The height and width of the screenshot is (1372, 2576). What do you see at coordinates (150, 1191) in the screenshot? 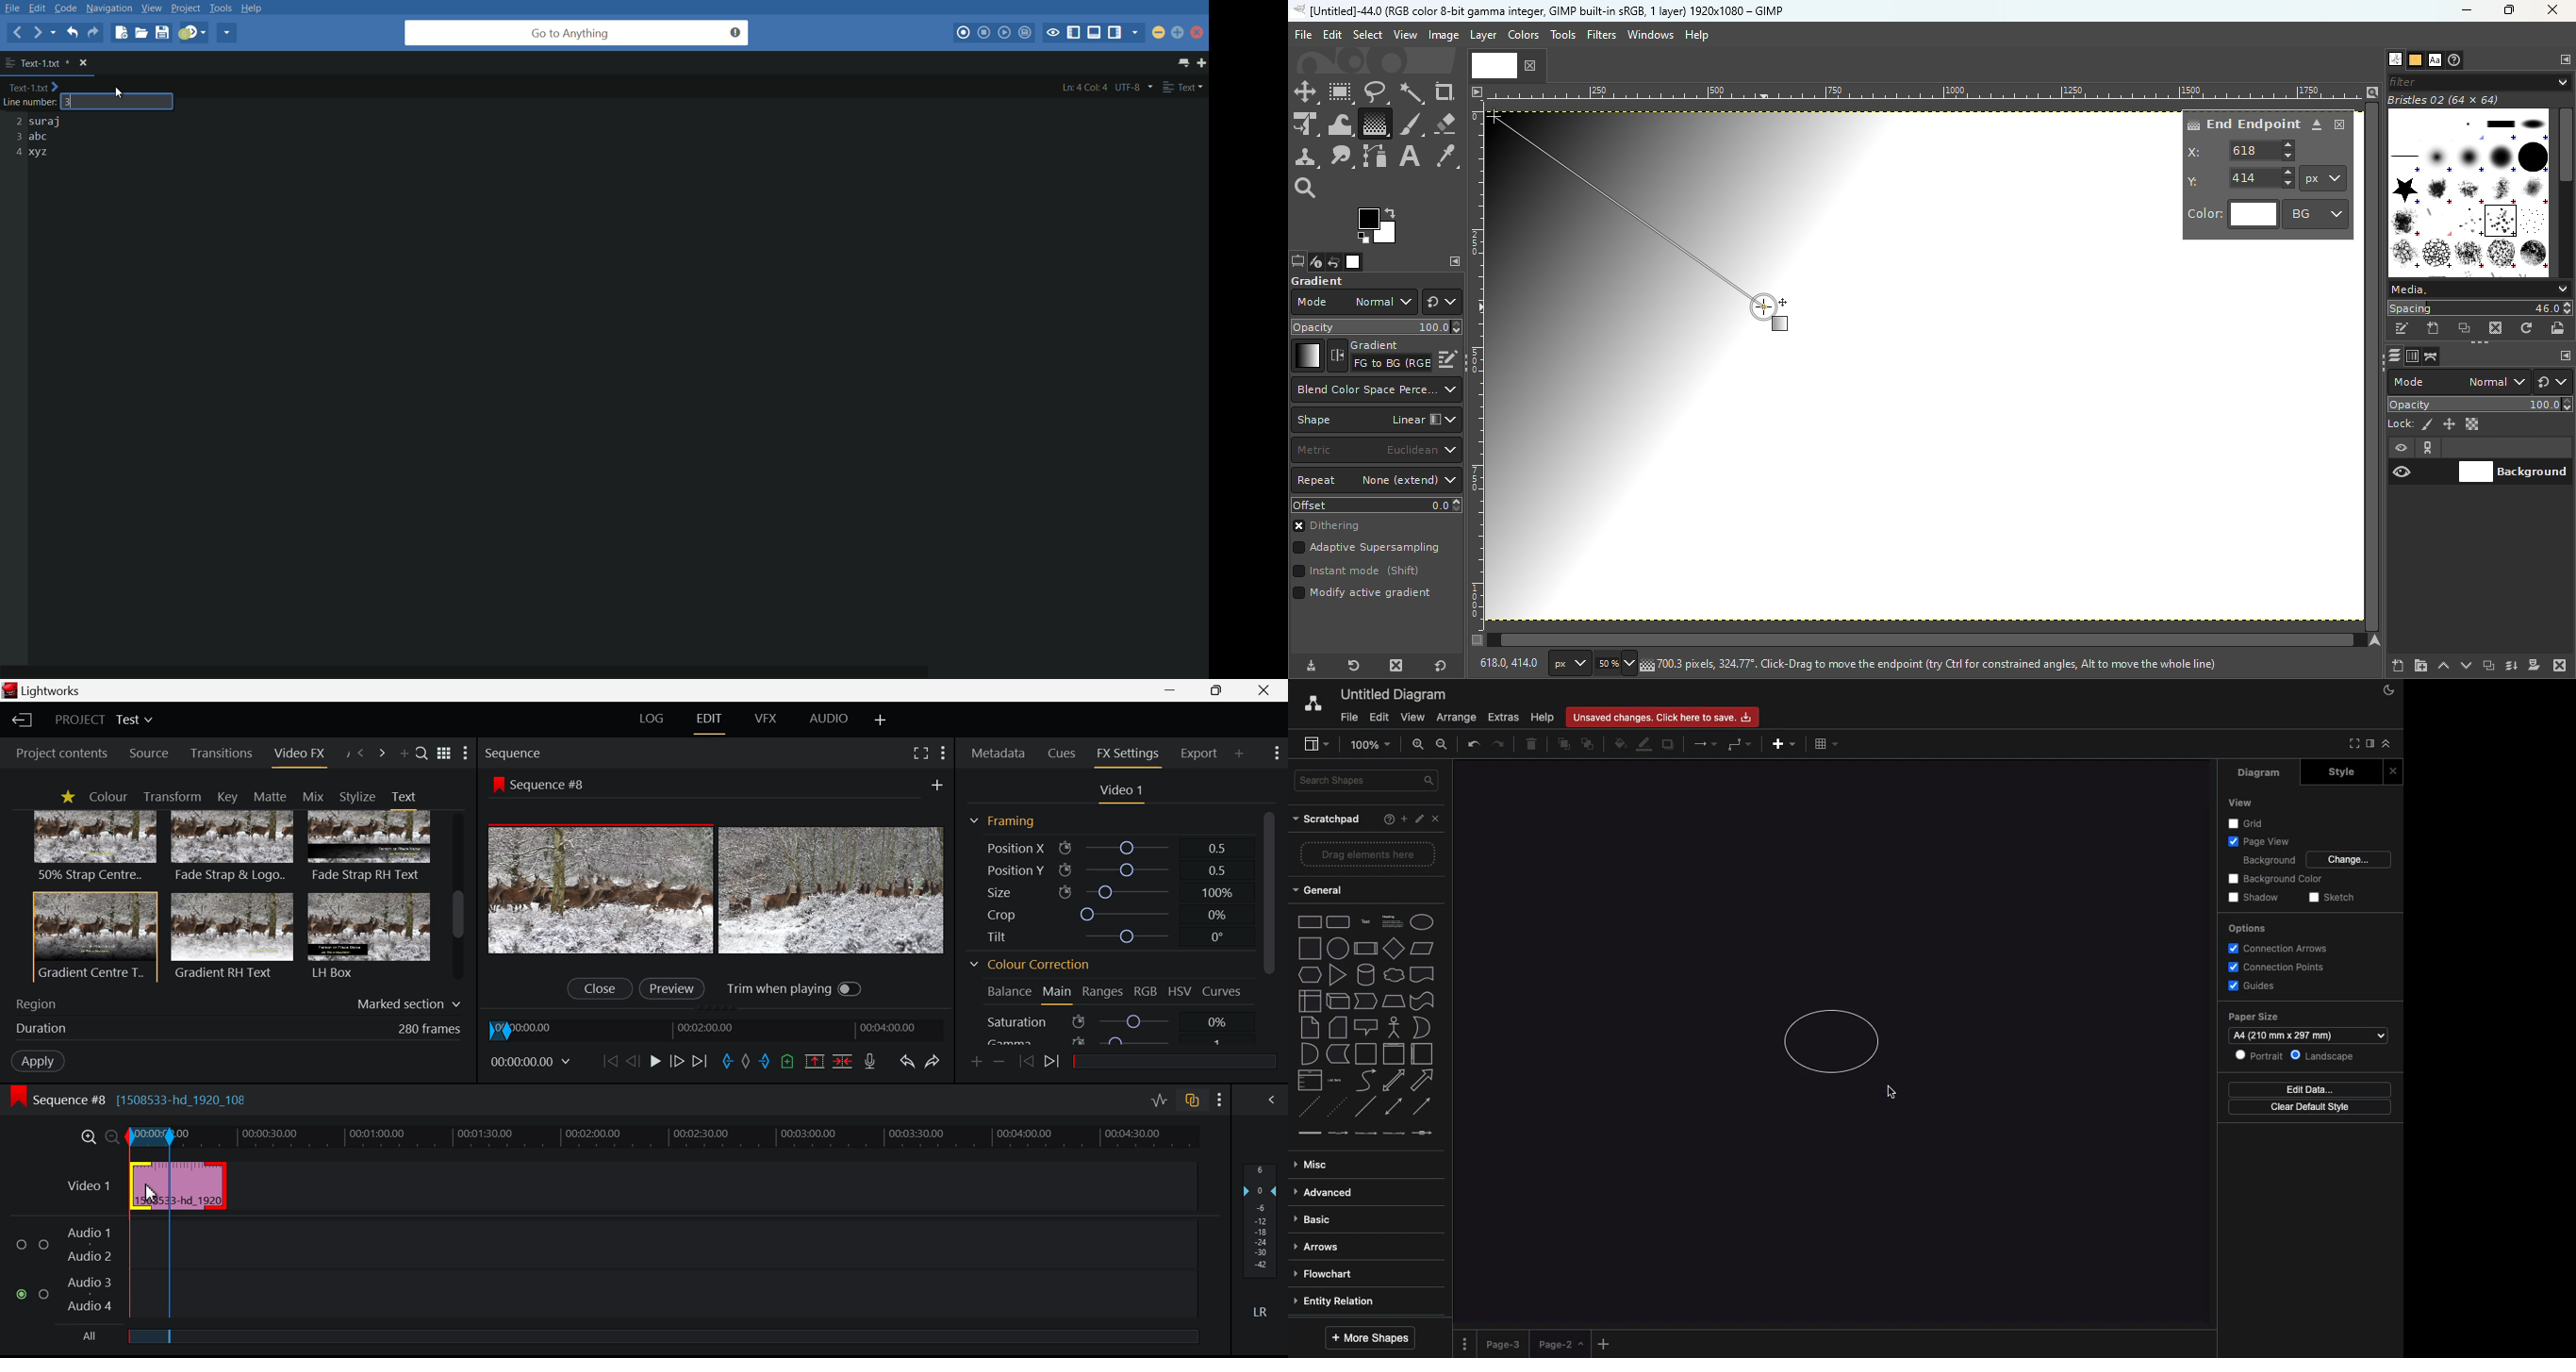
I see `DRAG_TO Cursor Position` at bounding box center [150, 1191].